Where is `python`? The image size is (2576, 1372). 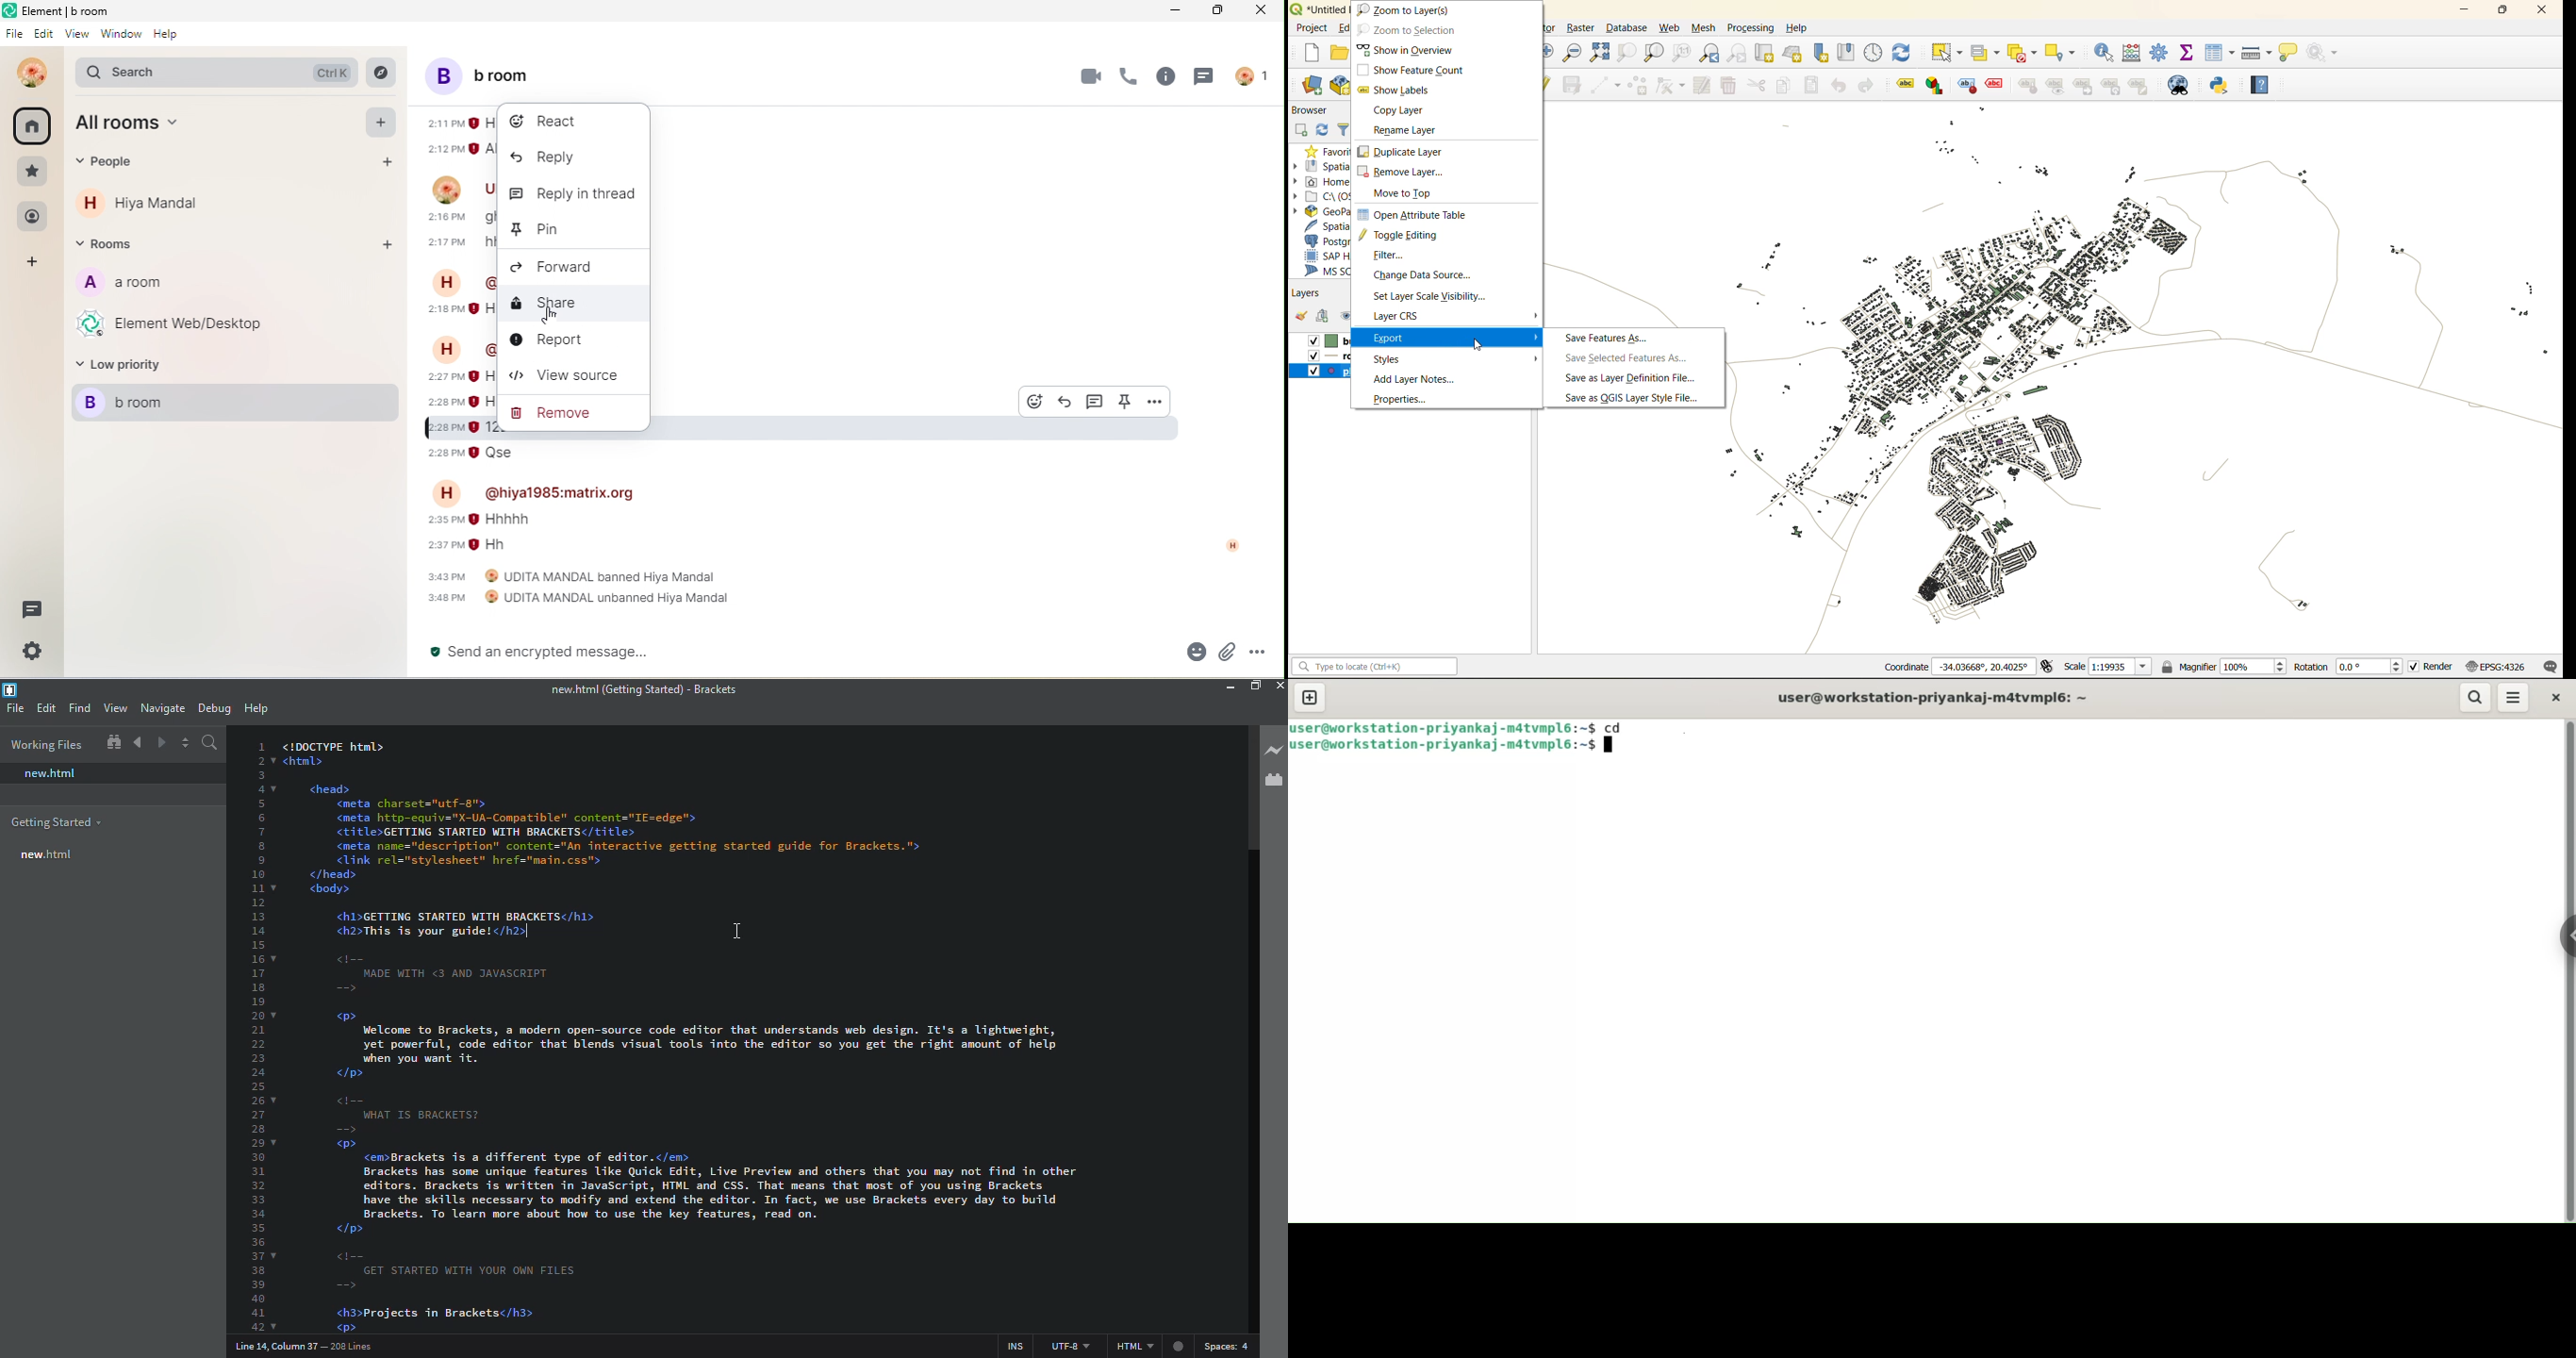
python is located at coordinates (2224, 87).